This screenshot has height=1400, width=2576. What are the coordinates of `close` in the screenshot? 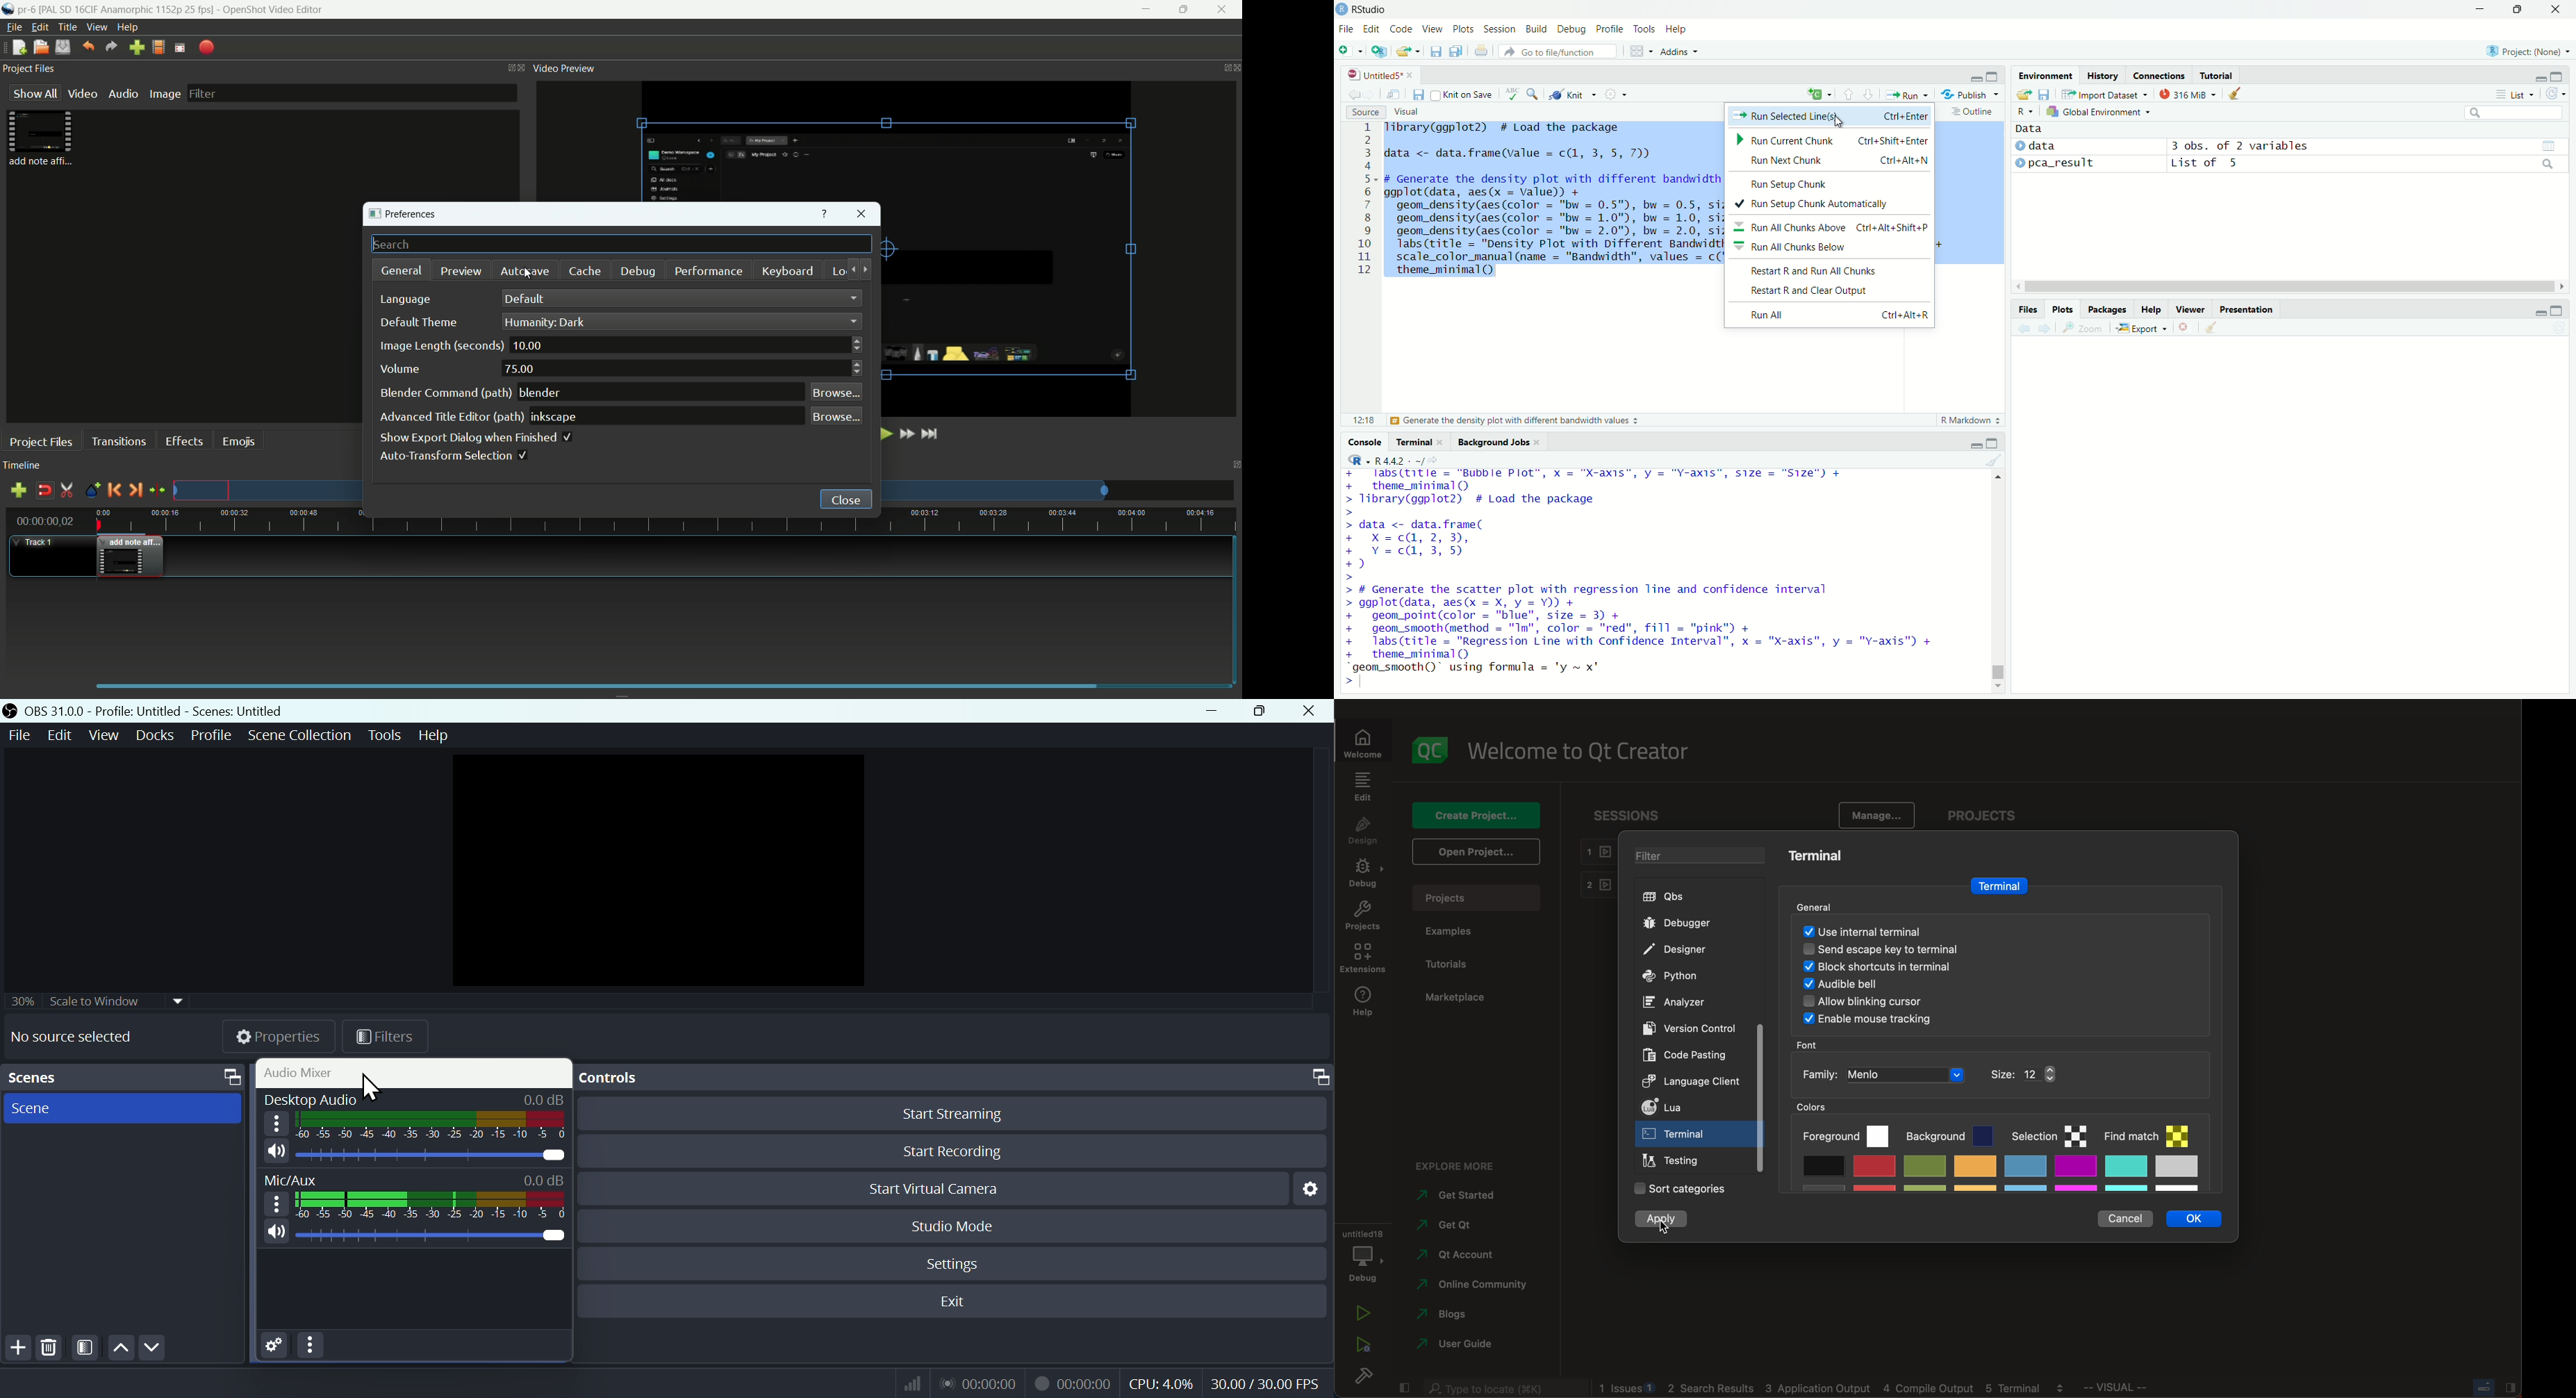 It's located at (1440, 442).